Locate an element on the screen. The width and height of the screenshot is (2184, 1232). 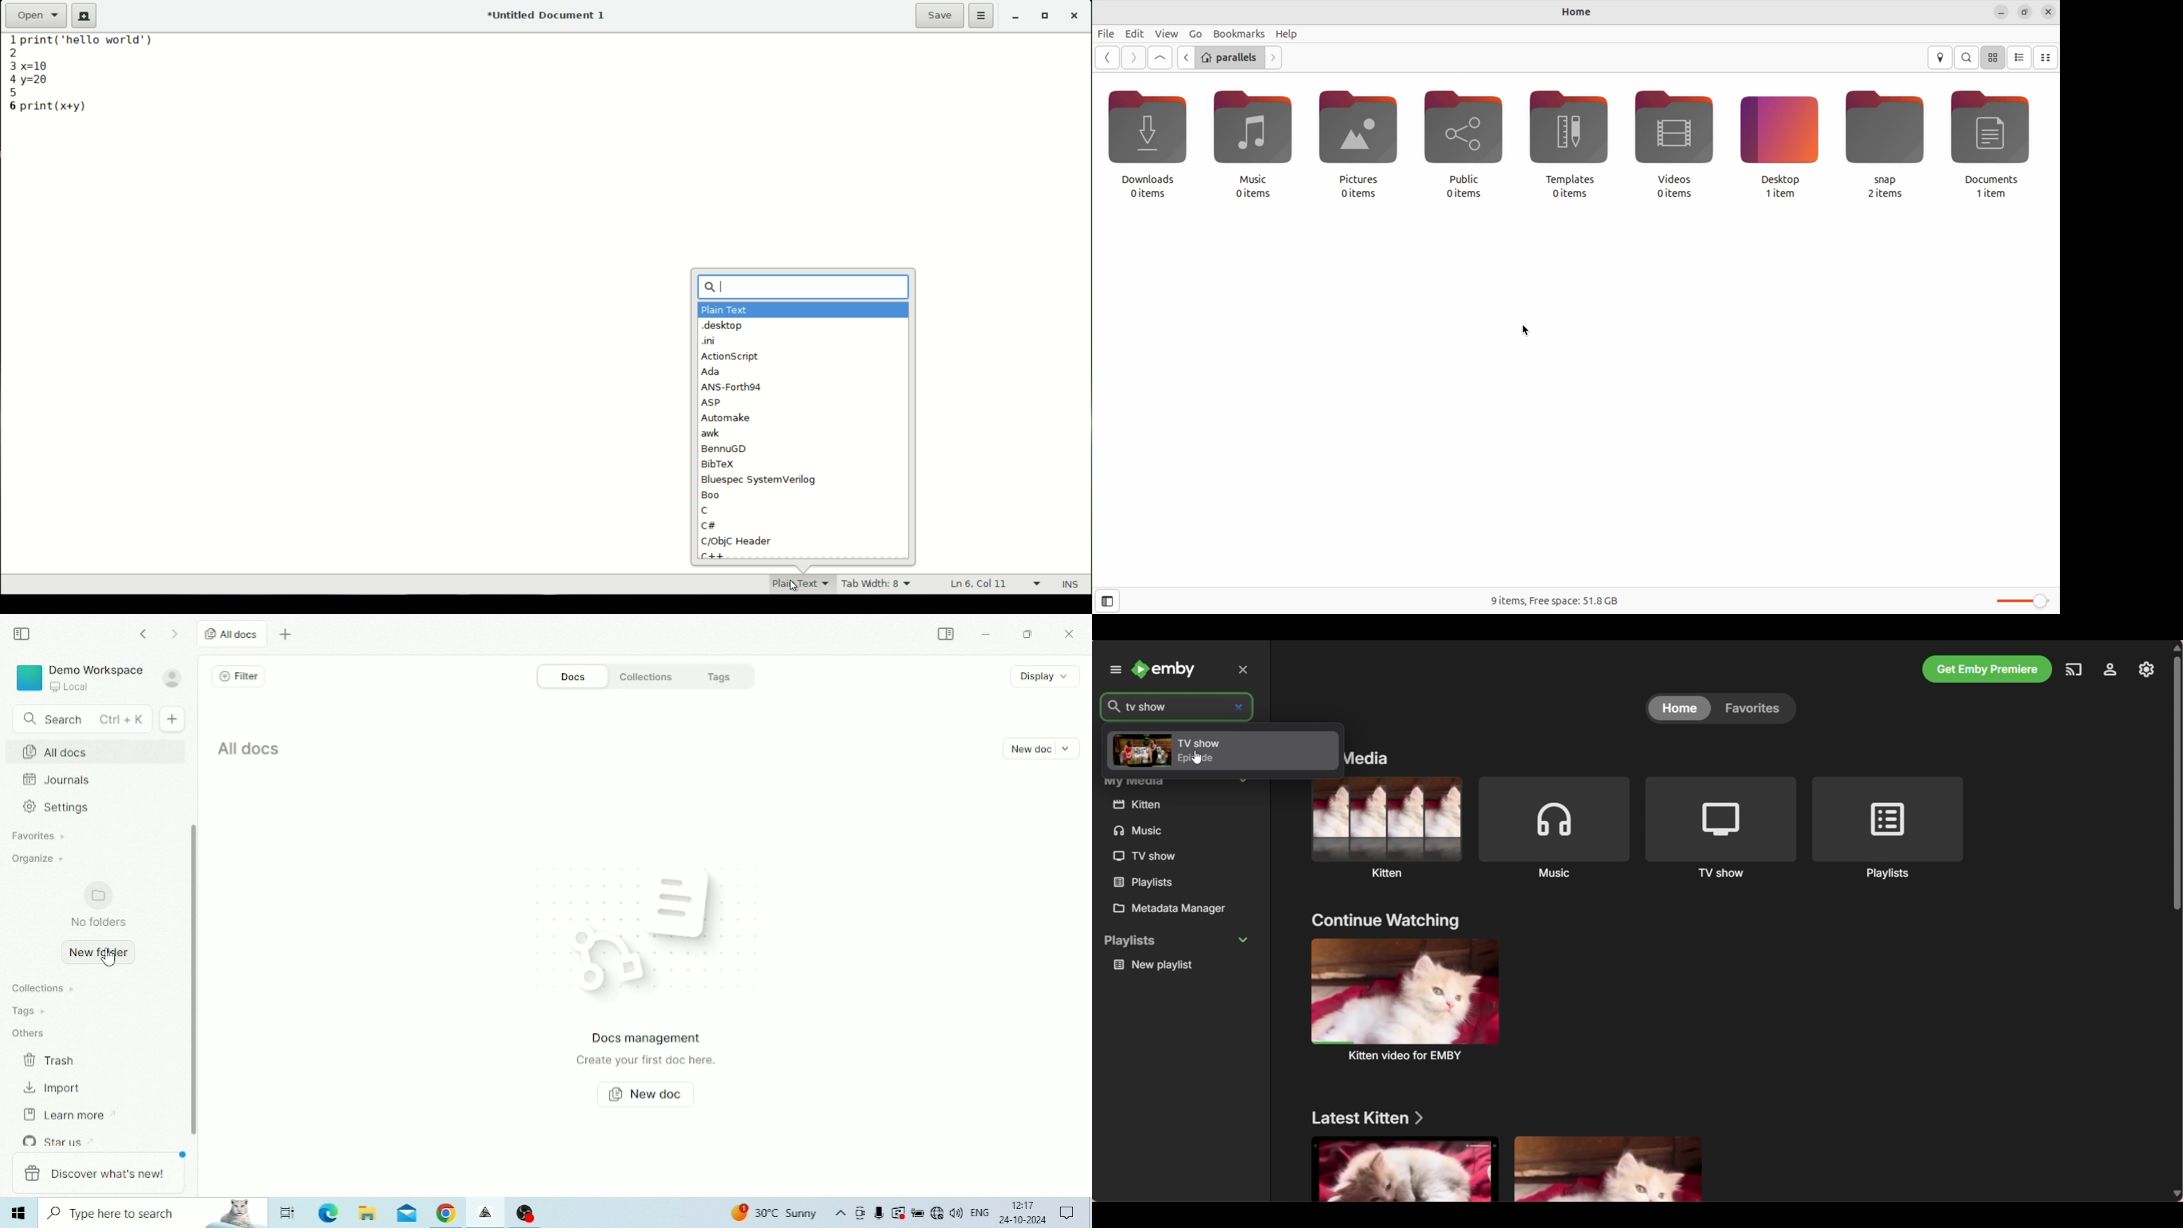
cursor position is located at coordinates (980, 585).